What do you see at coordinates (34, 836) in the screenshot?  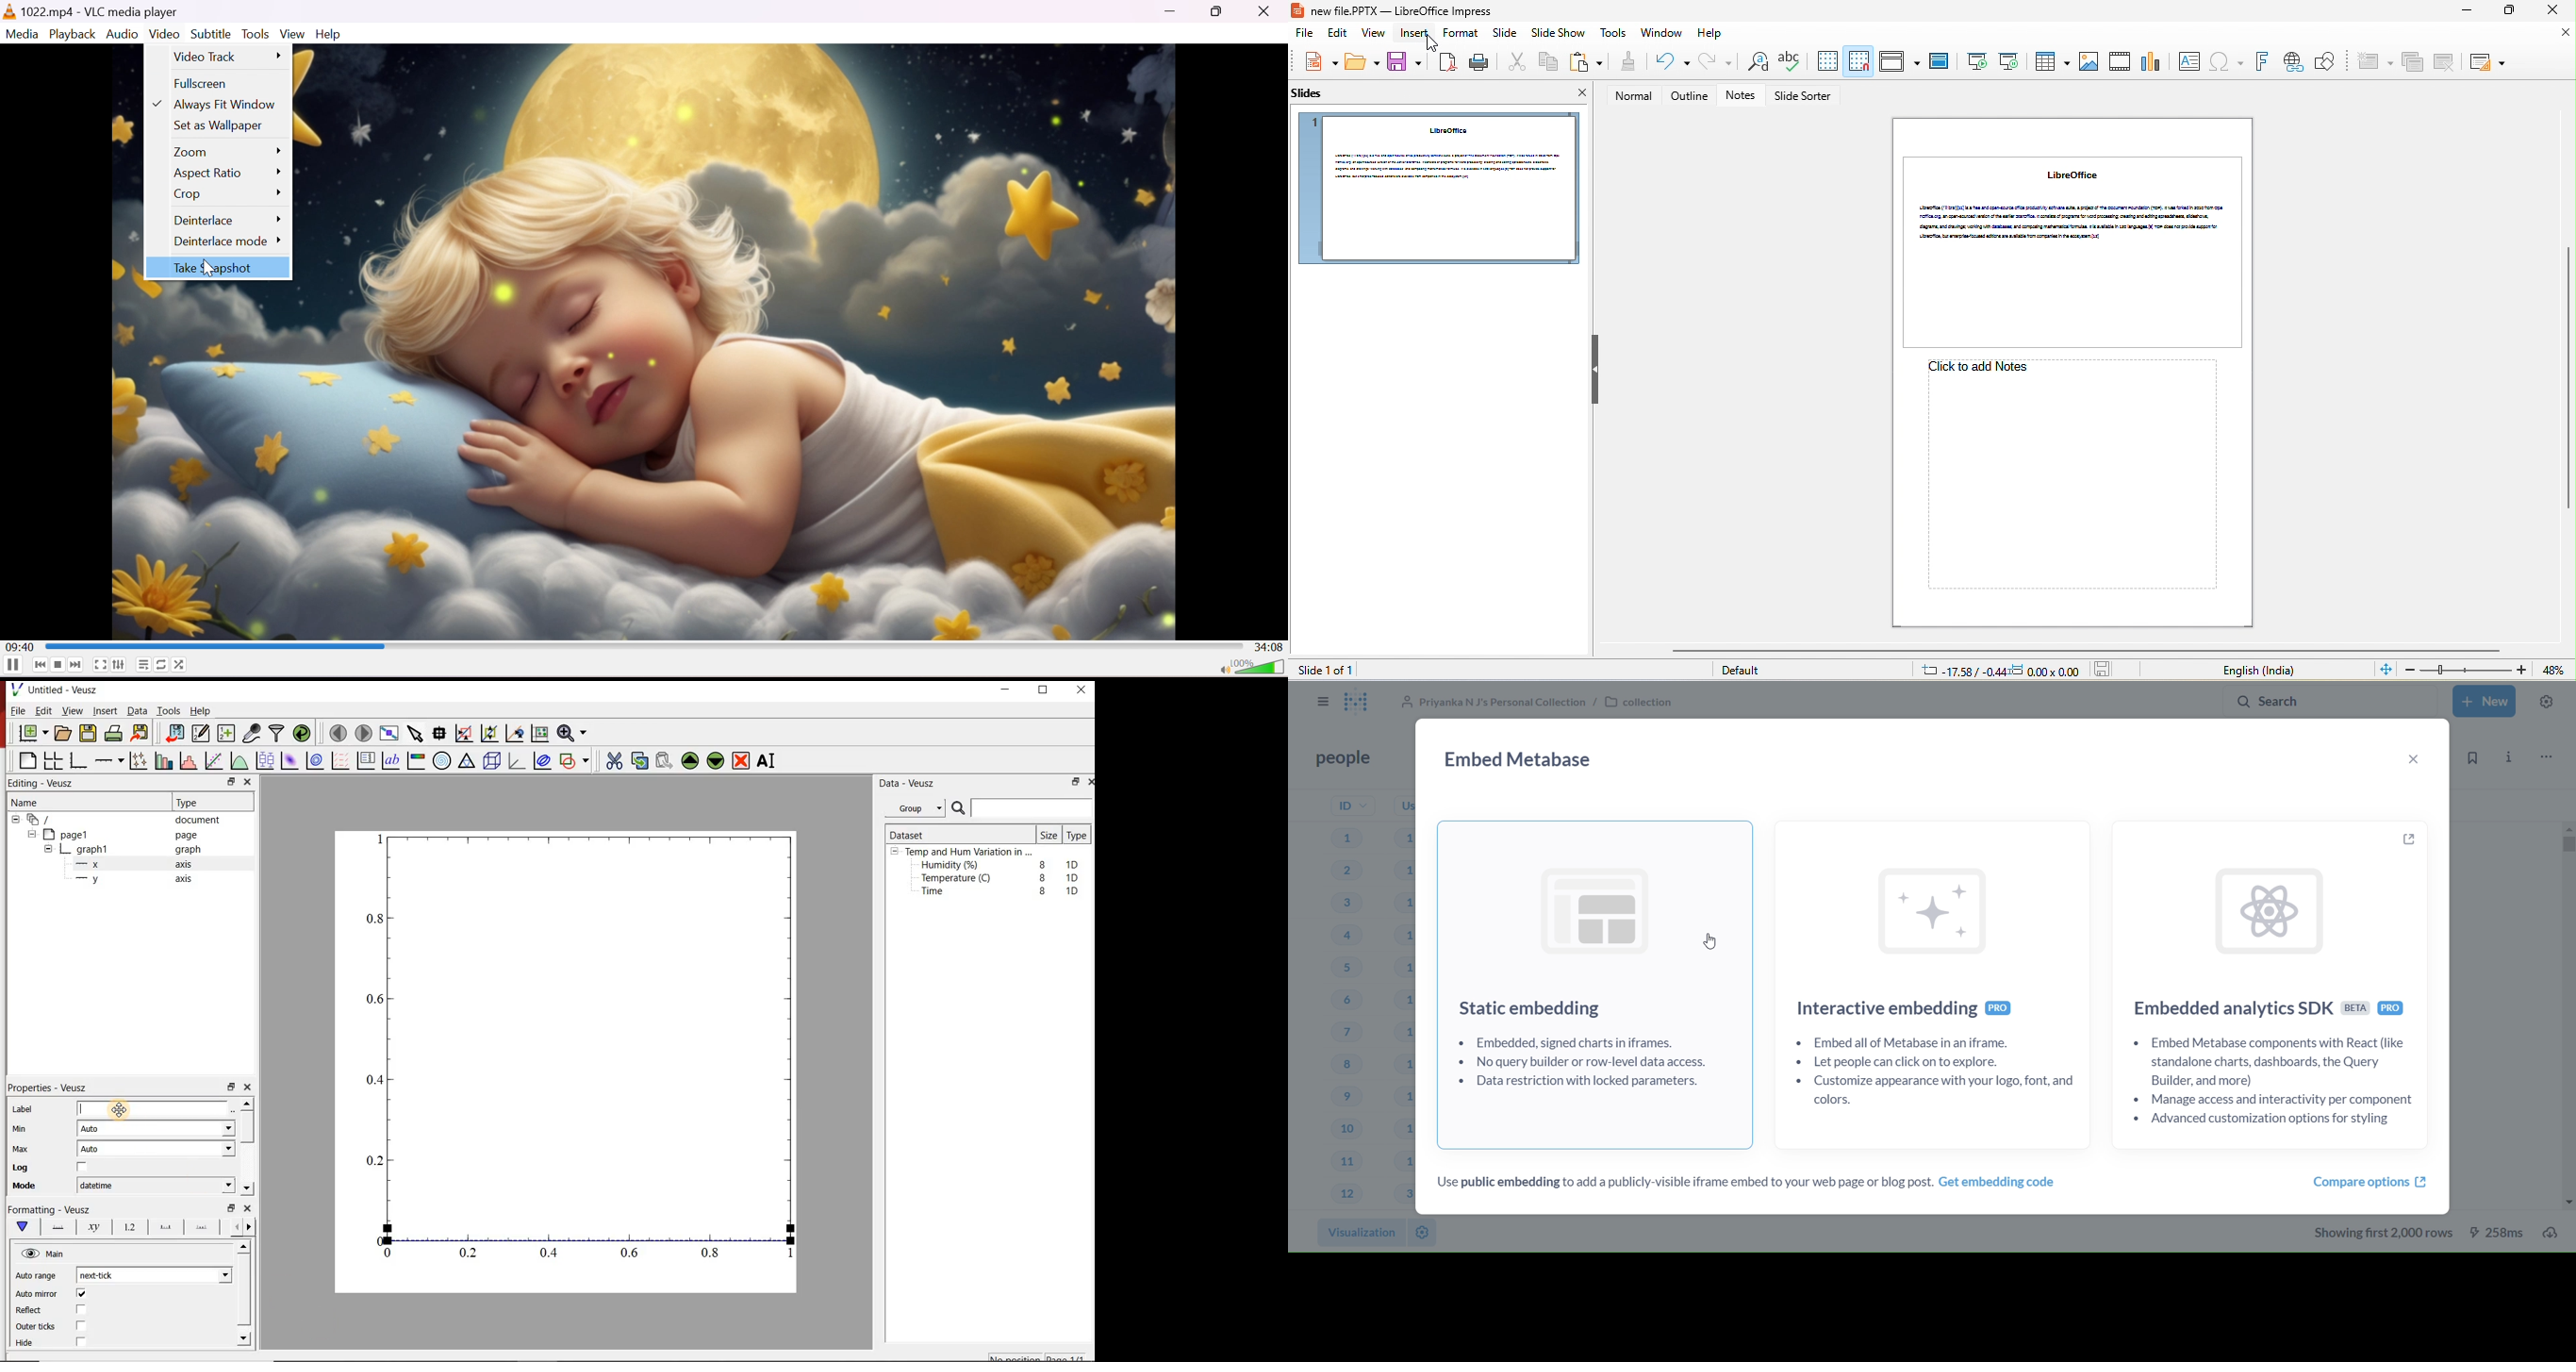 I see `hide sub menu` at bounding box center [34, 836].